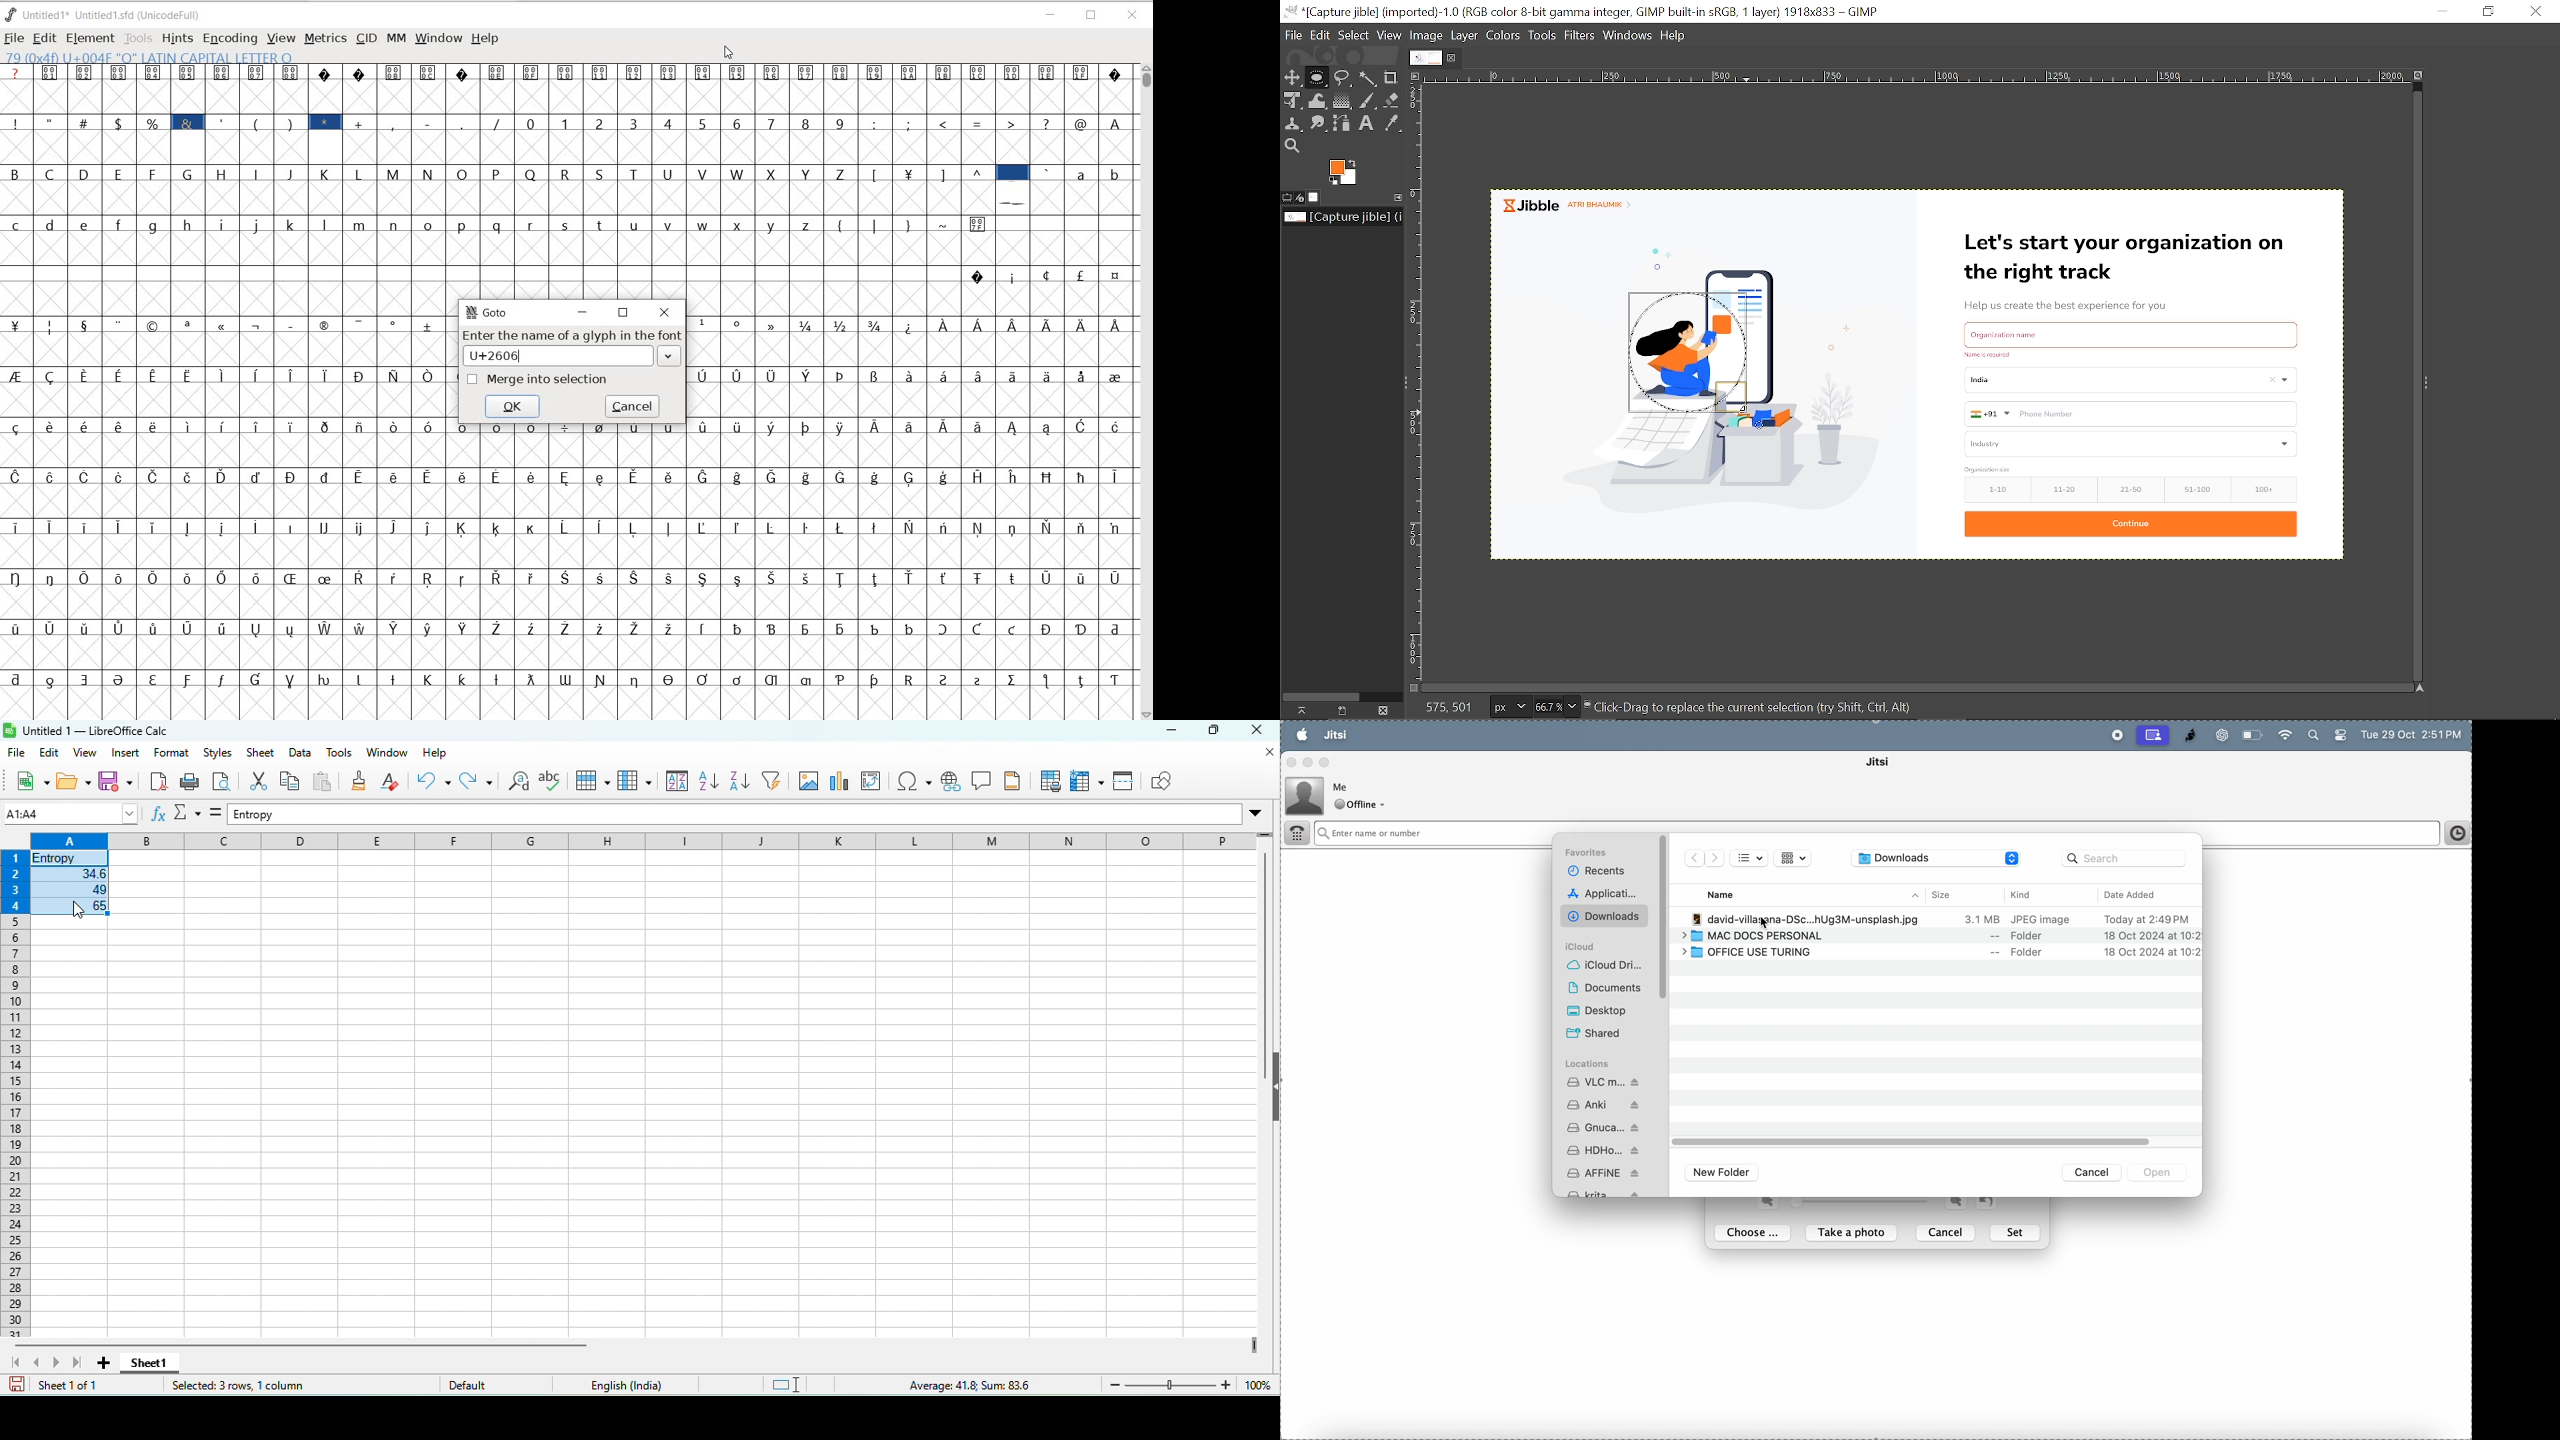  I want to click on vertical scroll bar, so click(1268, 942).